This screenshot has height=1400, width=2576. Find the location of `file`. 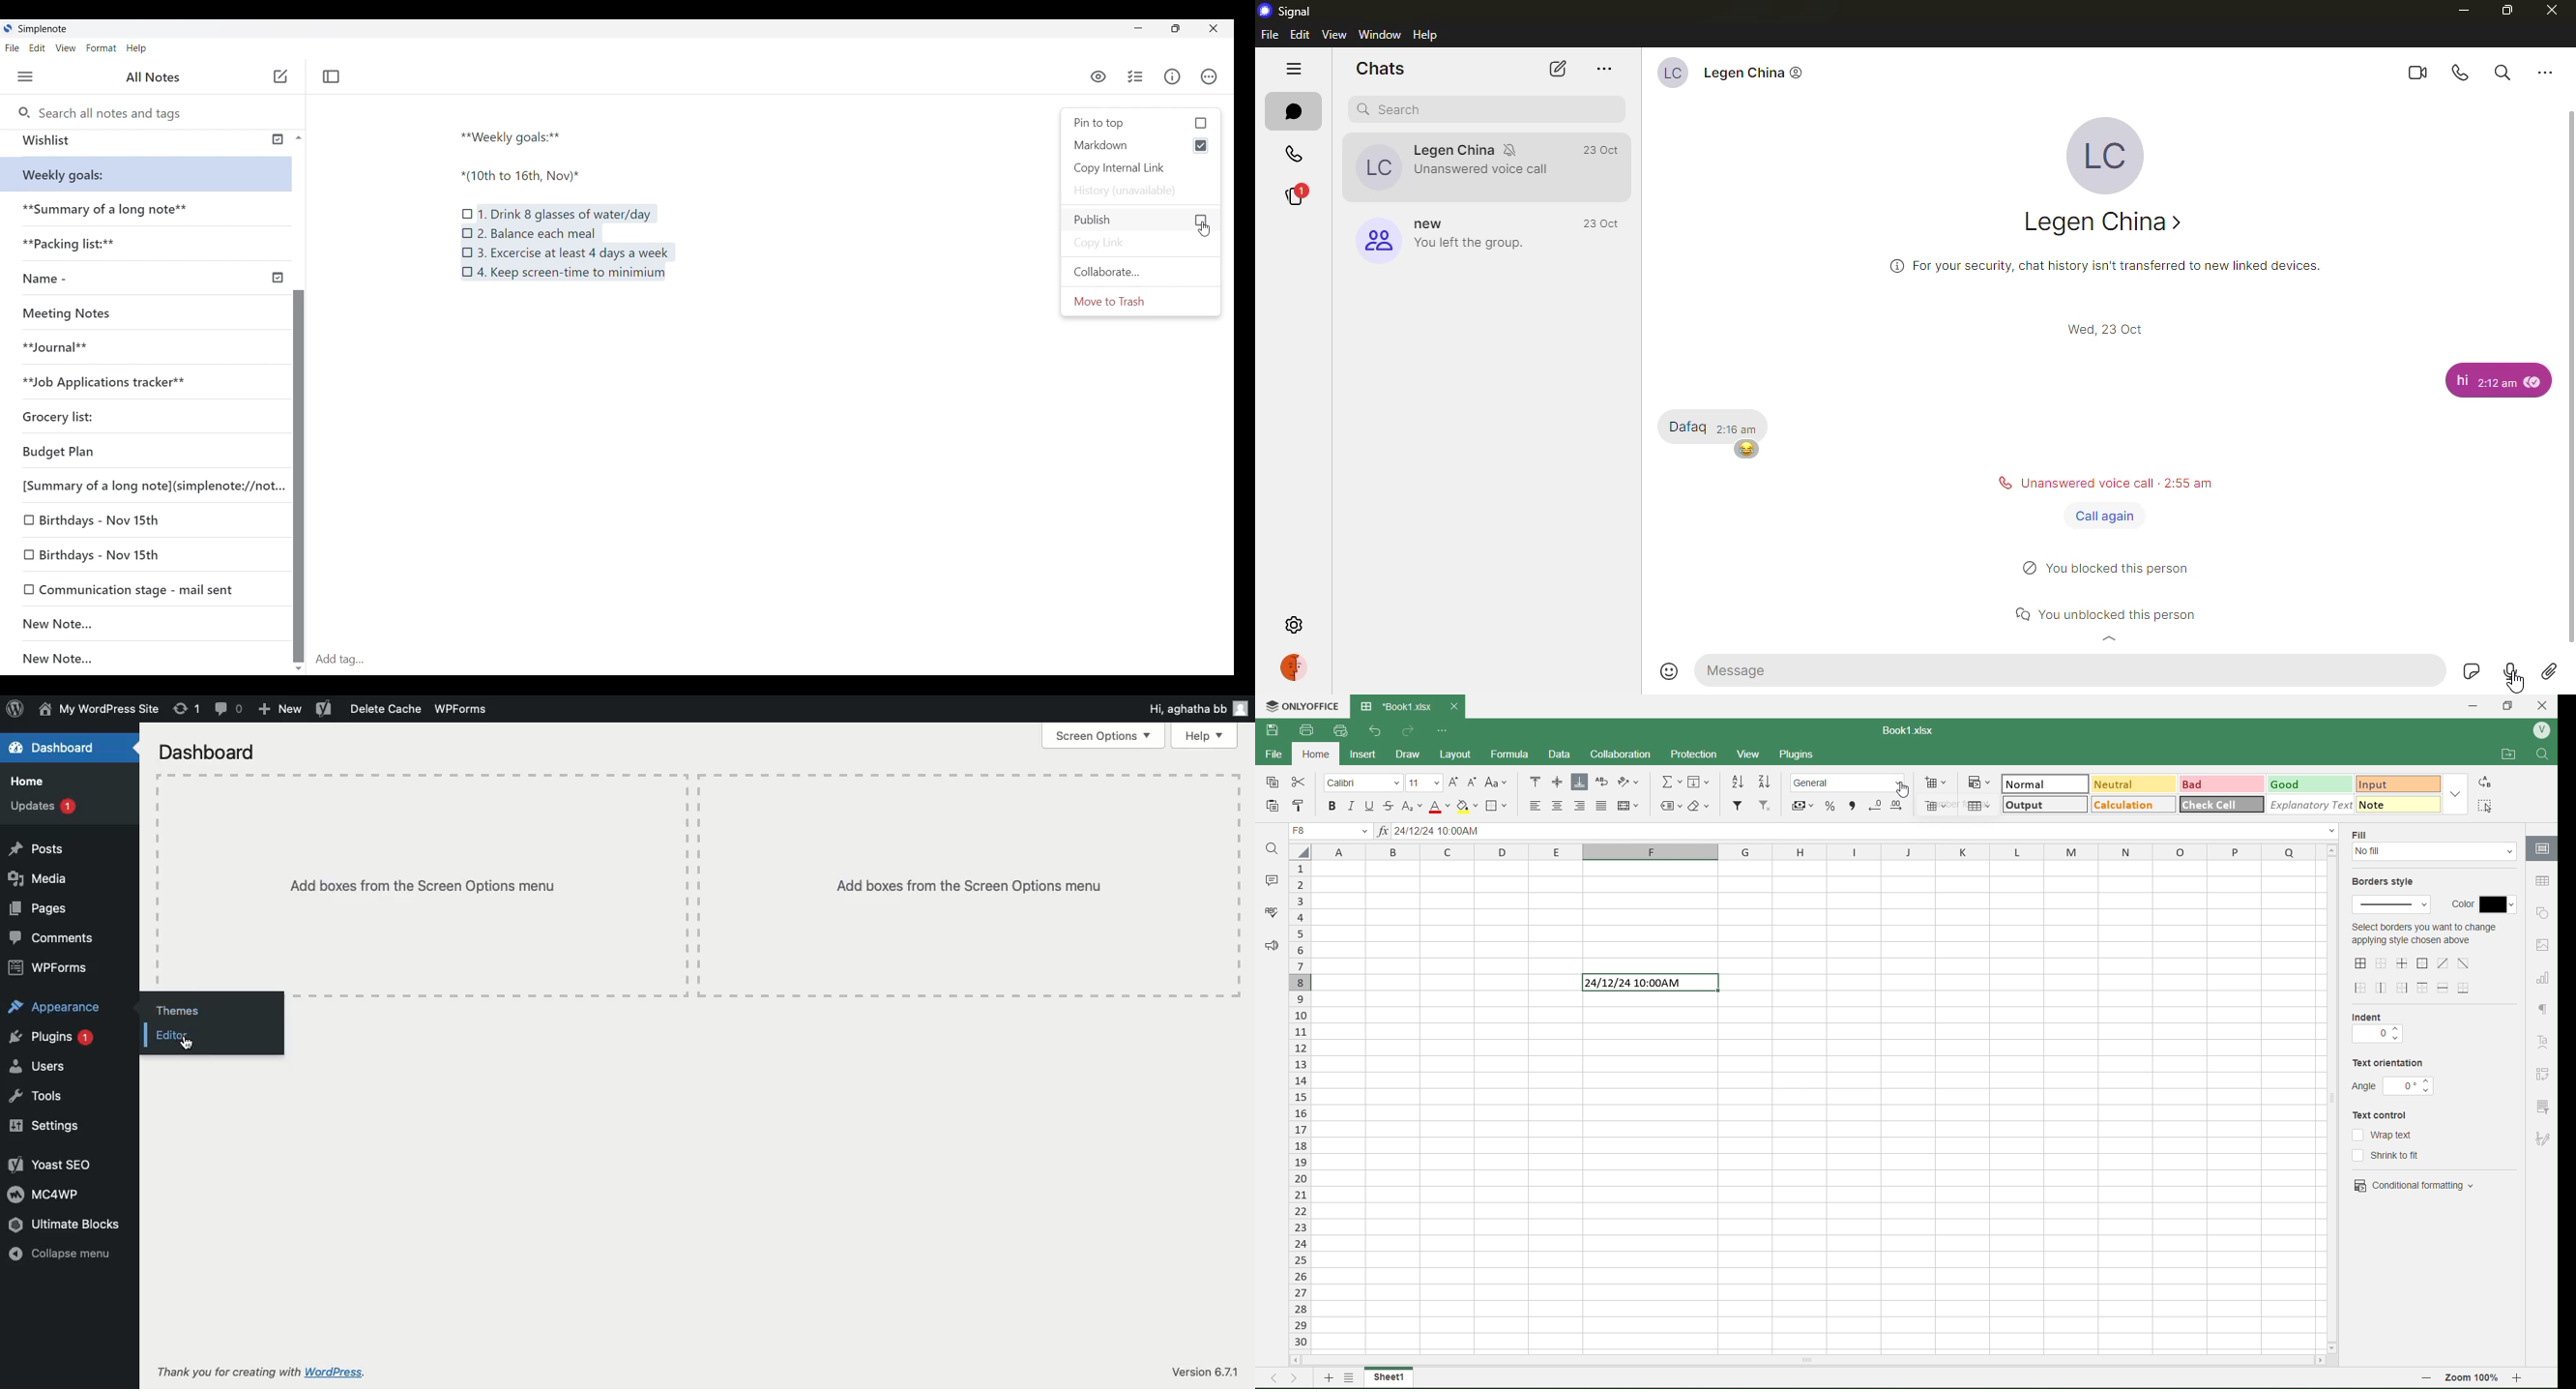

file is located at coordinates (1271, 34).